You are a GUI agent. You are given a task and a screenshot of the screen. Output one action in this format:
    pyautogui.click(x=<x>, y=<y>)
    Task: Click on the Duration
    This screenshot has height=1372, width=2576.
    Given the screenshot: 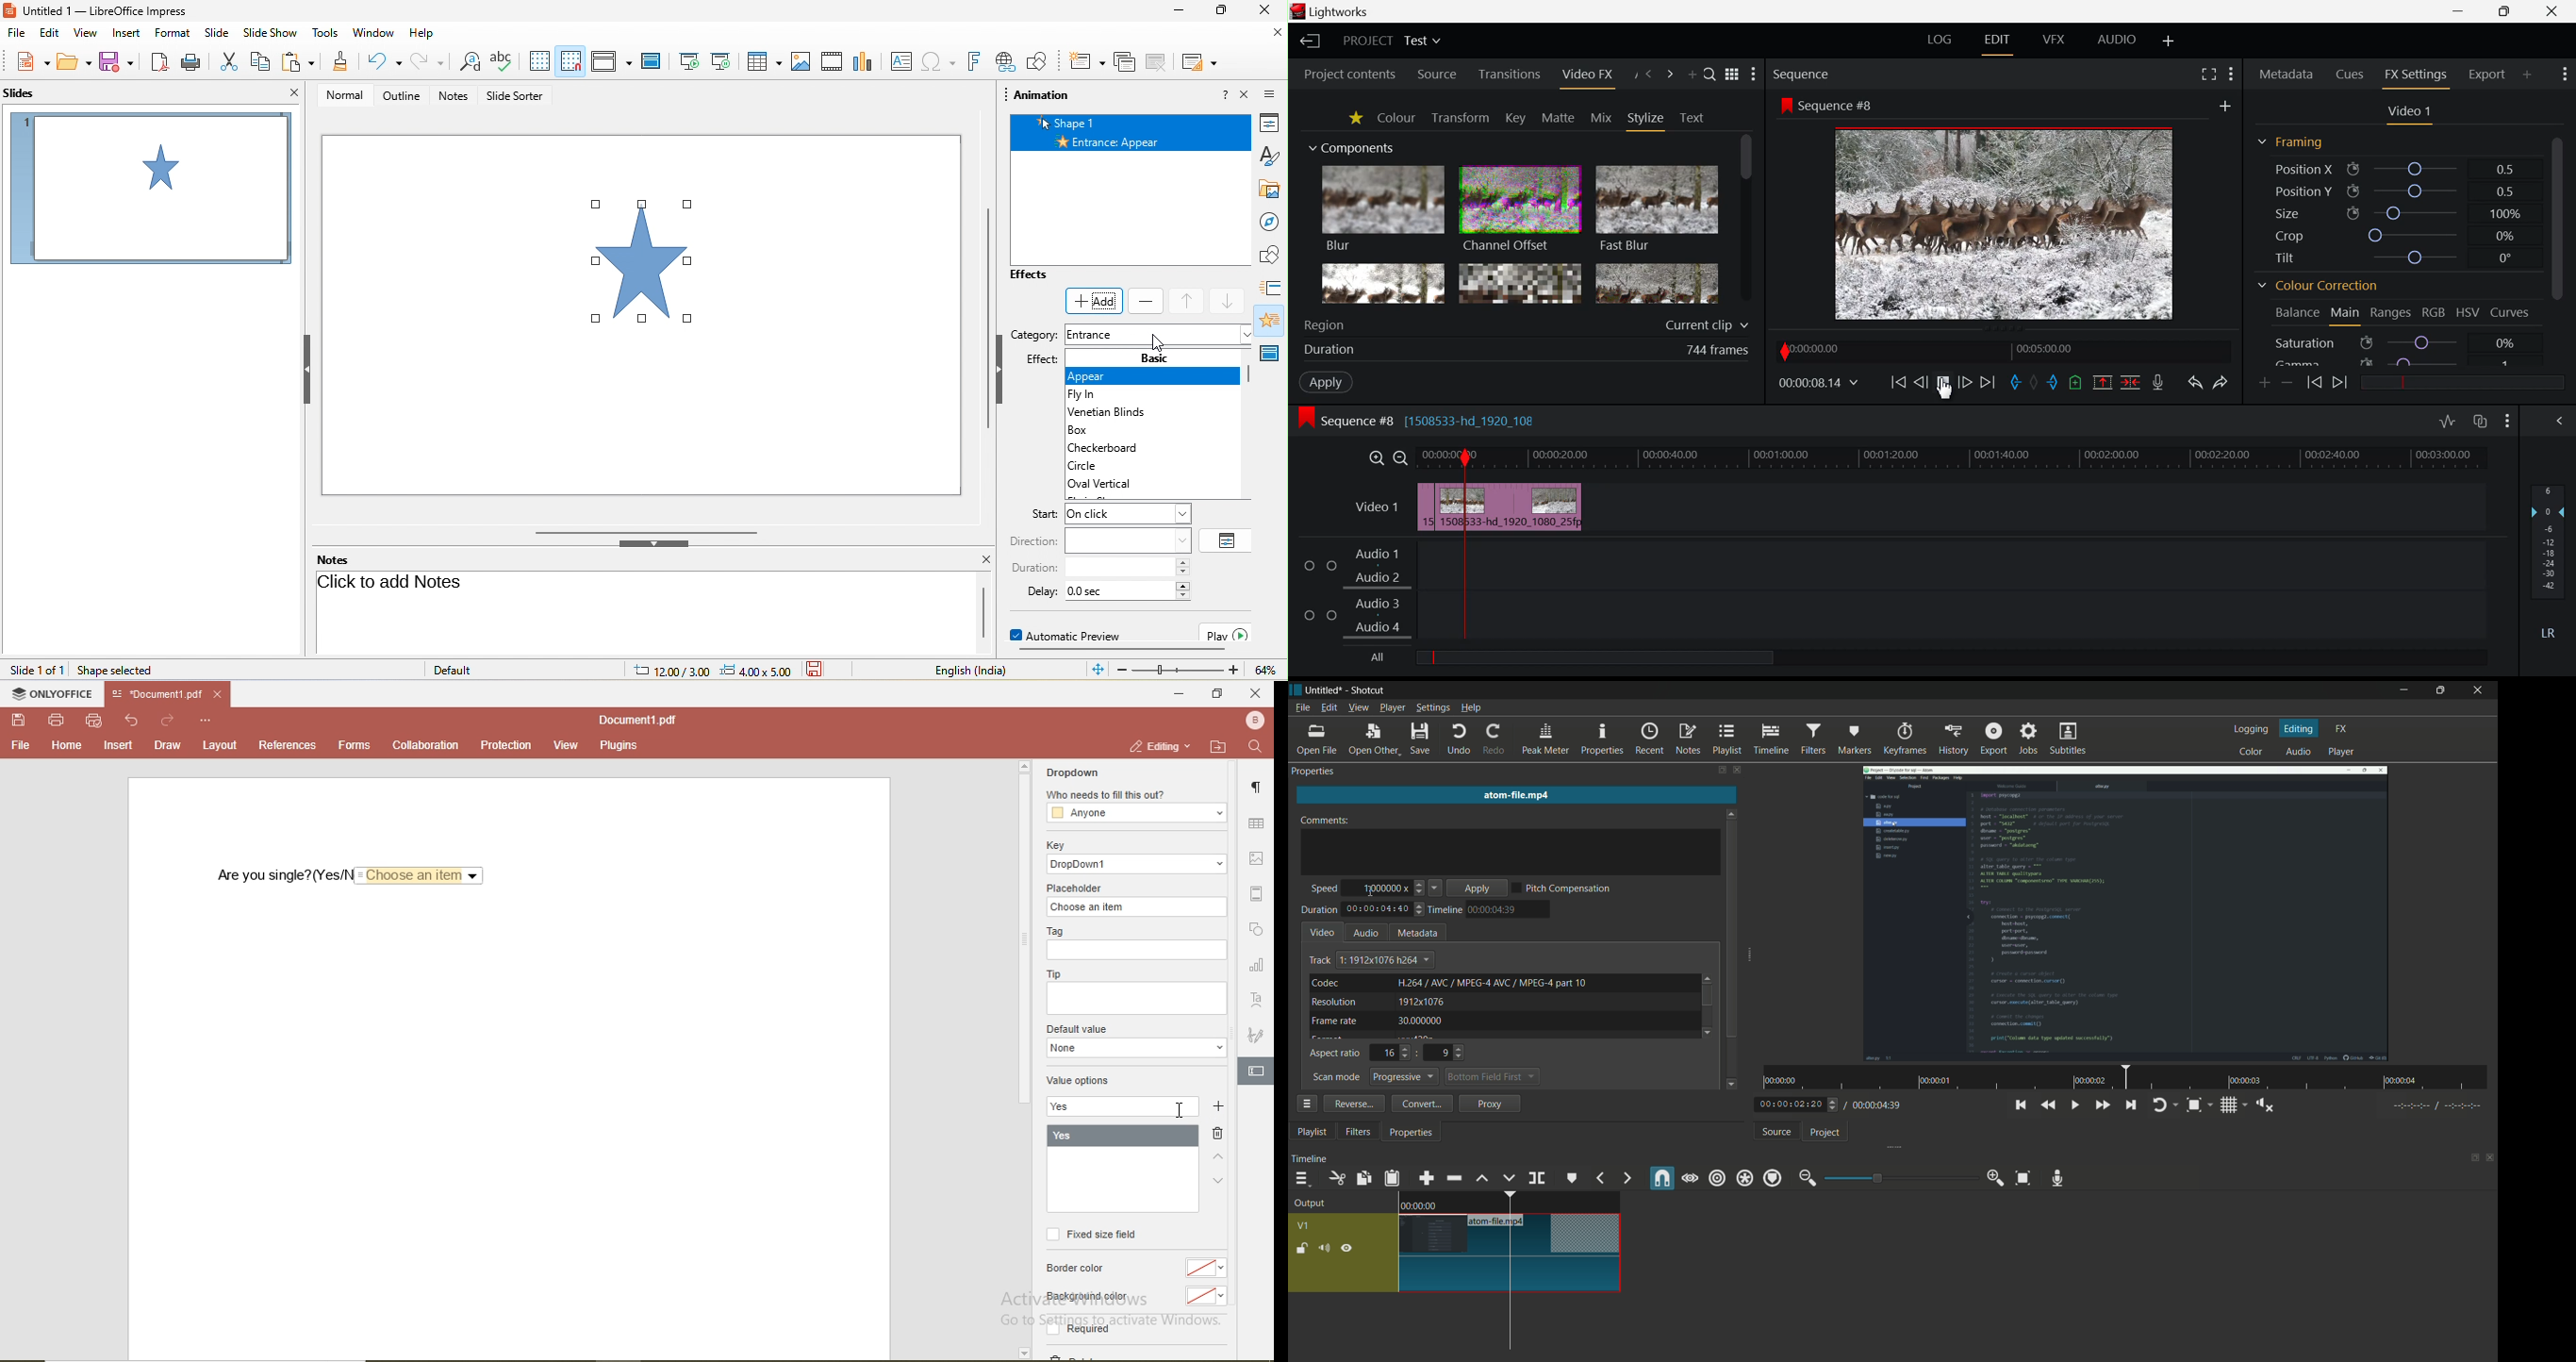 What is the action you would take?
    pyautogui.click(x=1528, y=349)
    